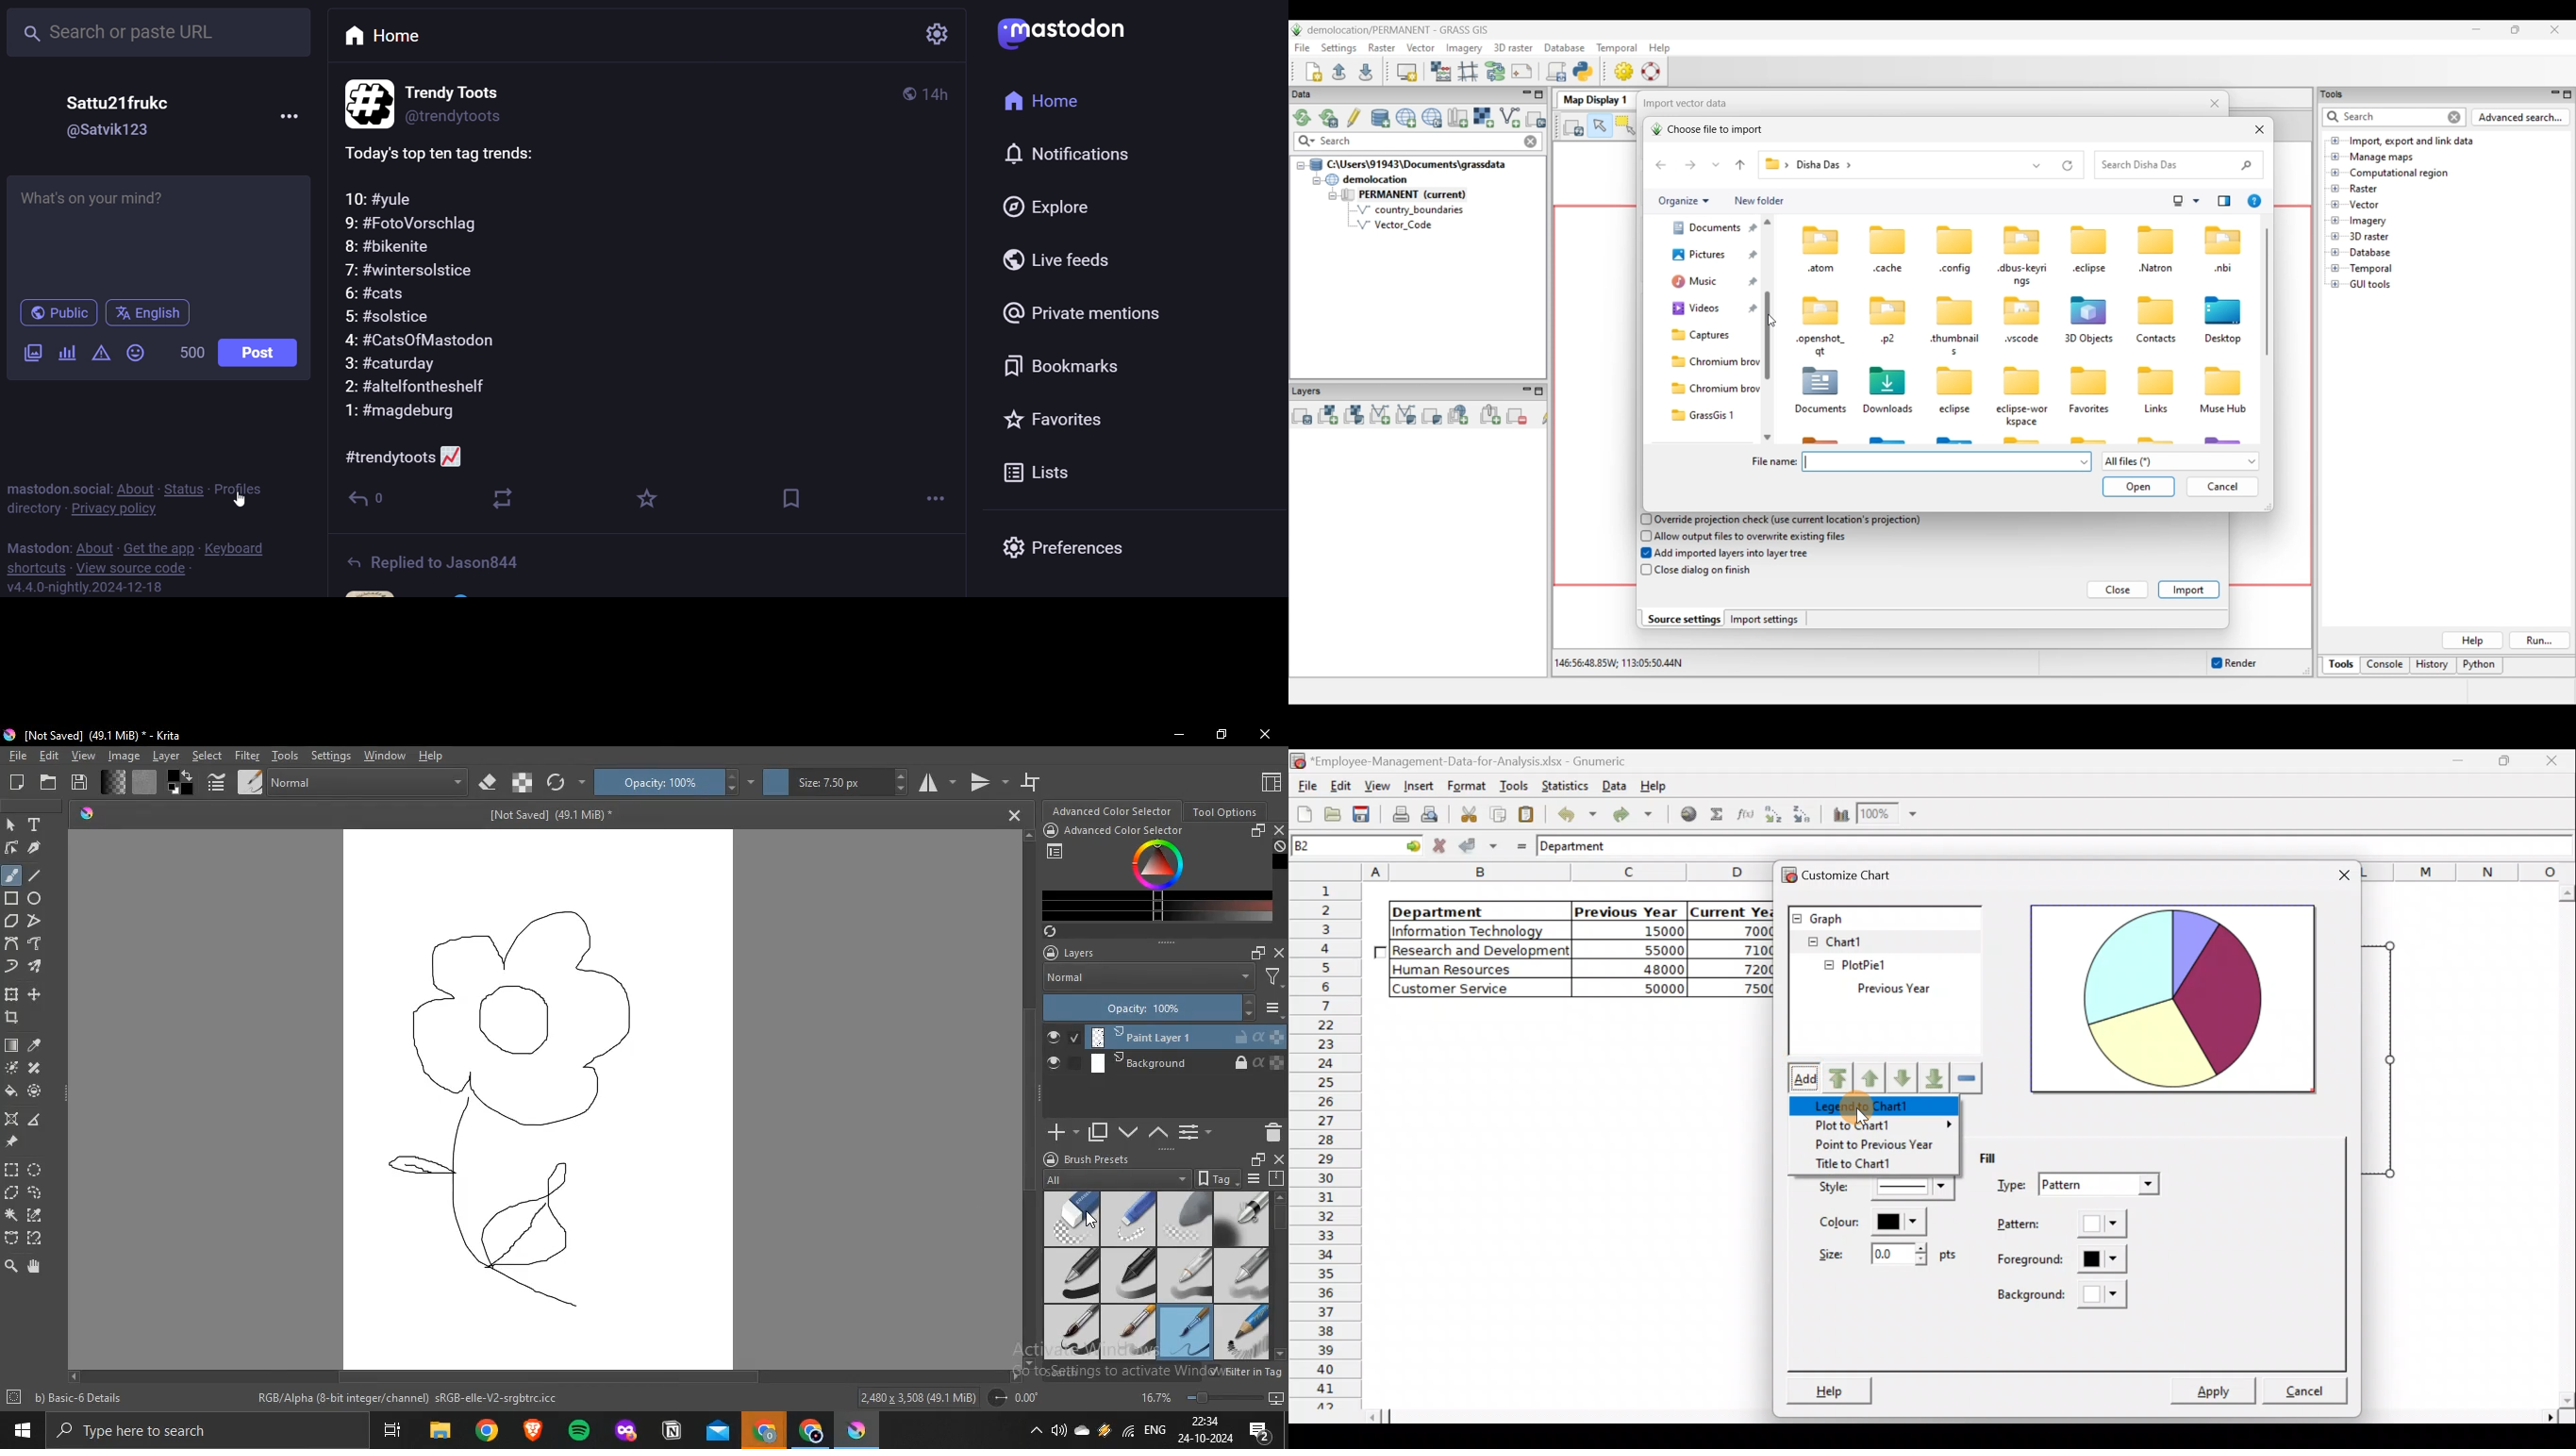 The image size is (2576, 1456). Describe the element at coordinates (89, 588) in the screenshot. I see `v4.4.0-nightly.2024-12-18` at that location.